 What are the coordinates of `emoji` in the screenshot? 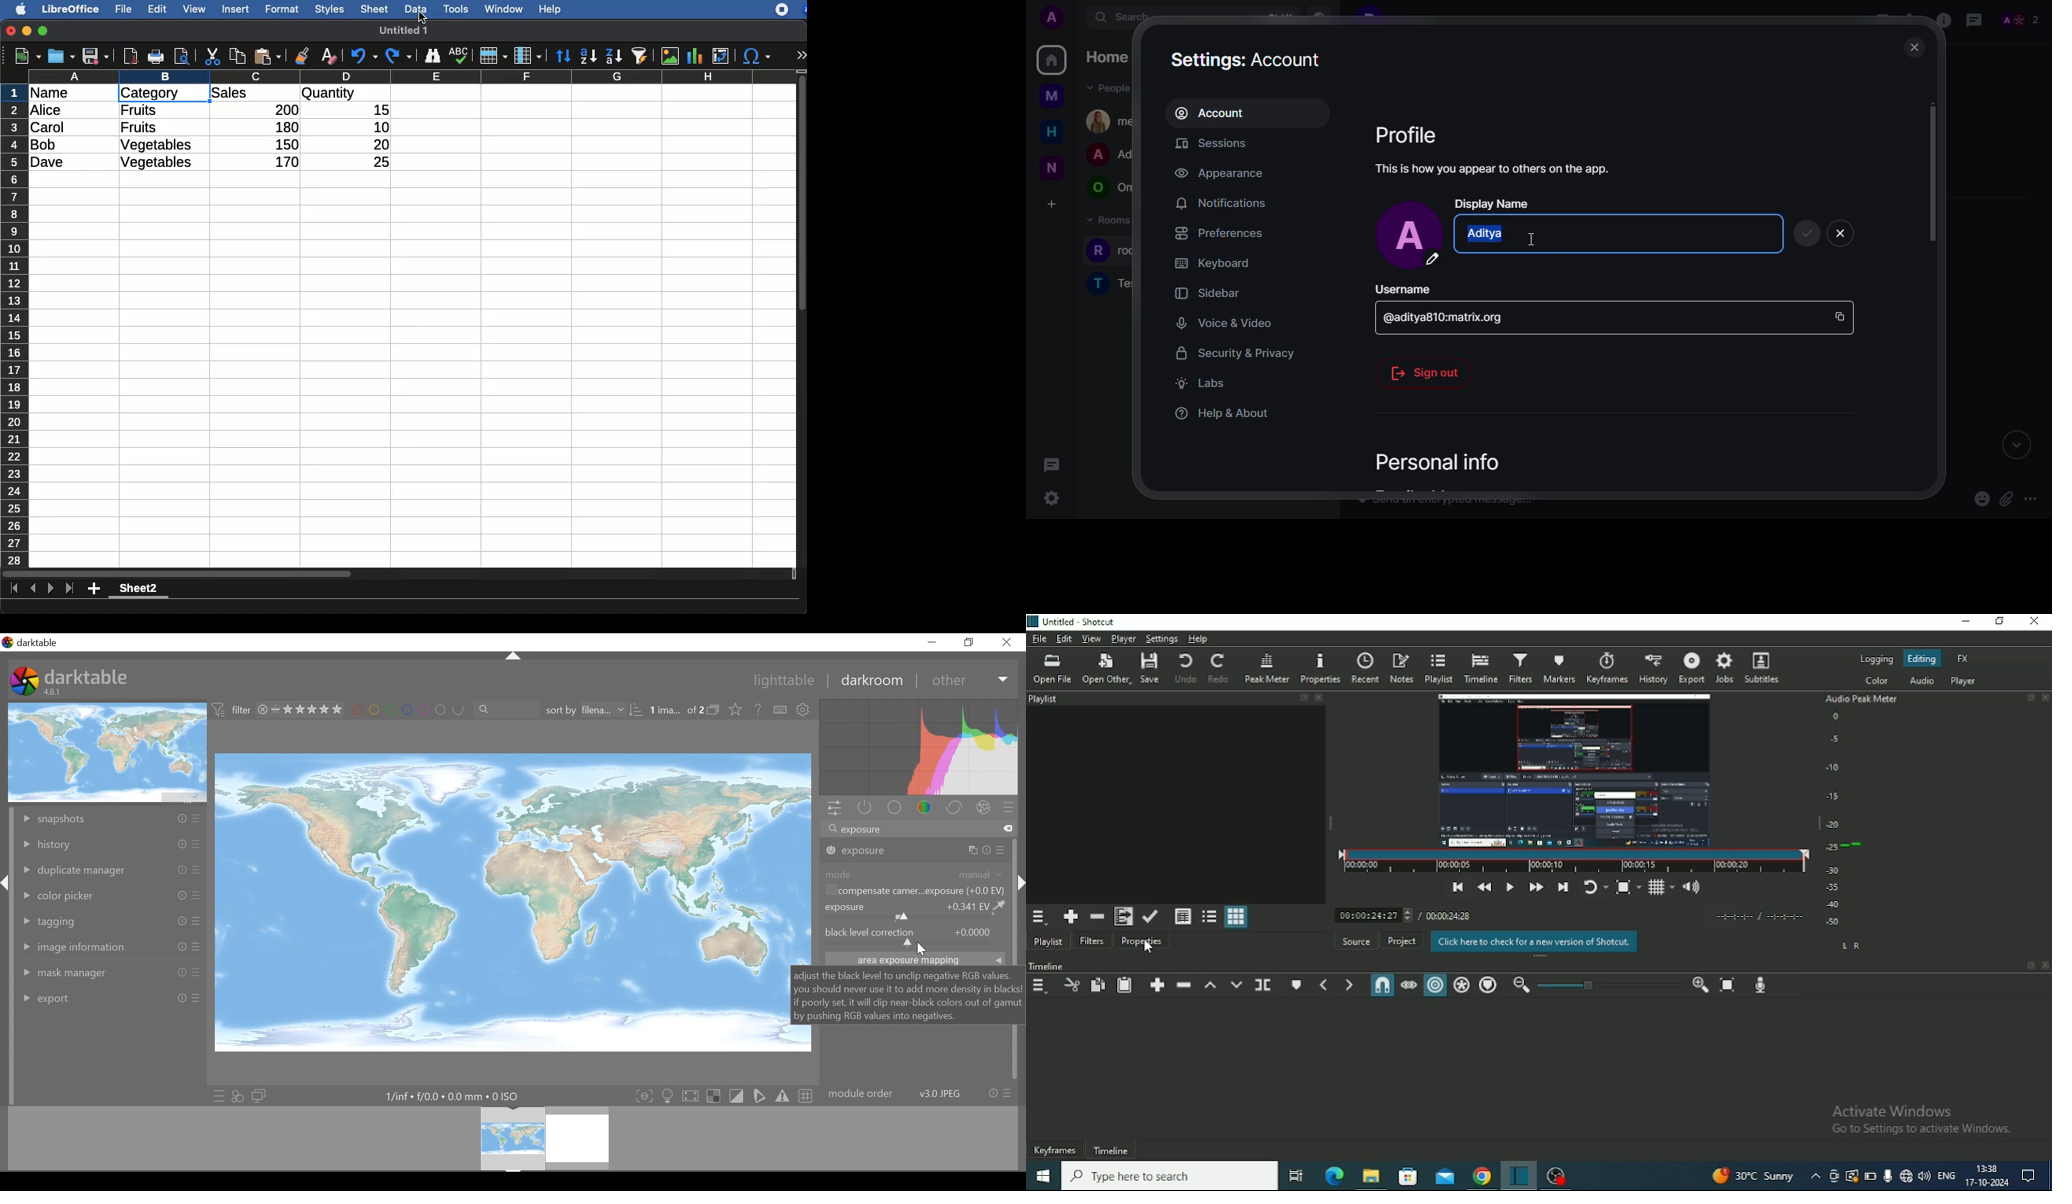 It's located at (1981, 499).